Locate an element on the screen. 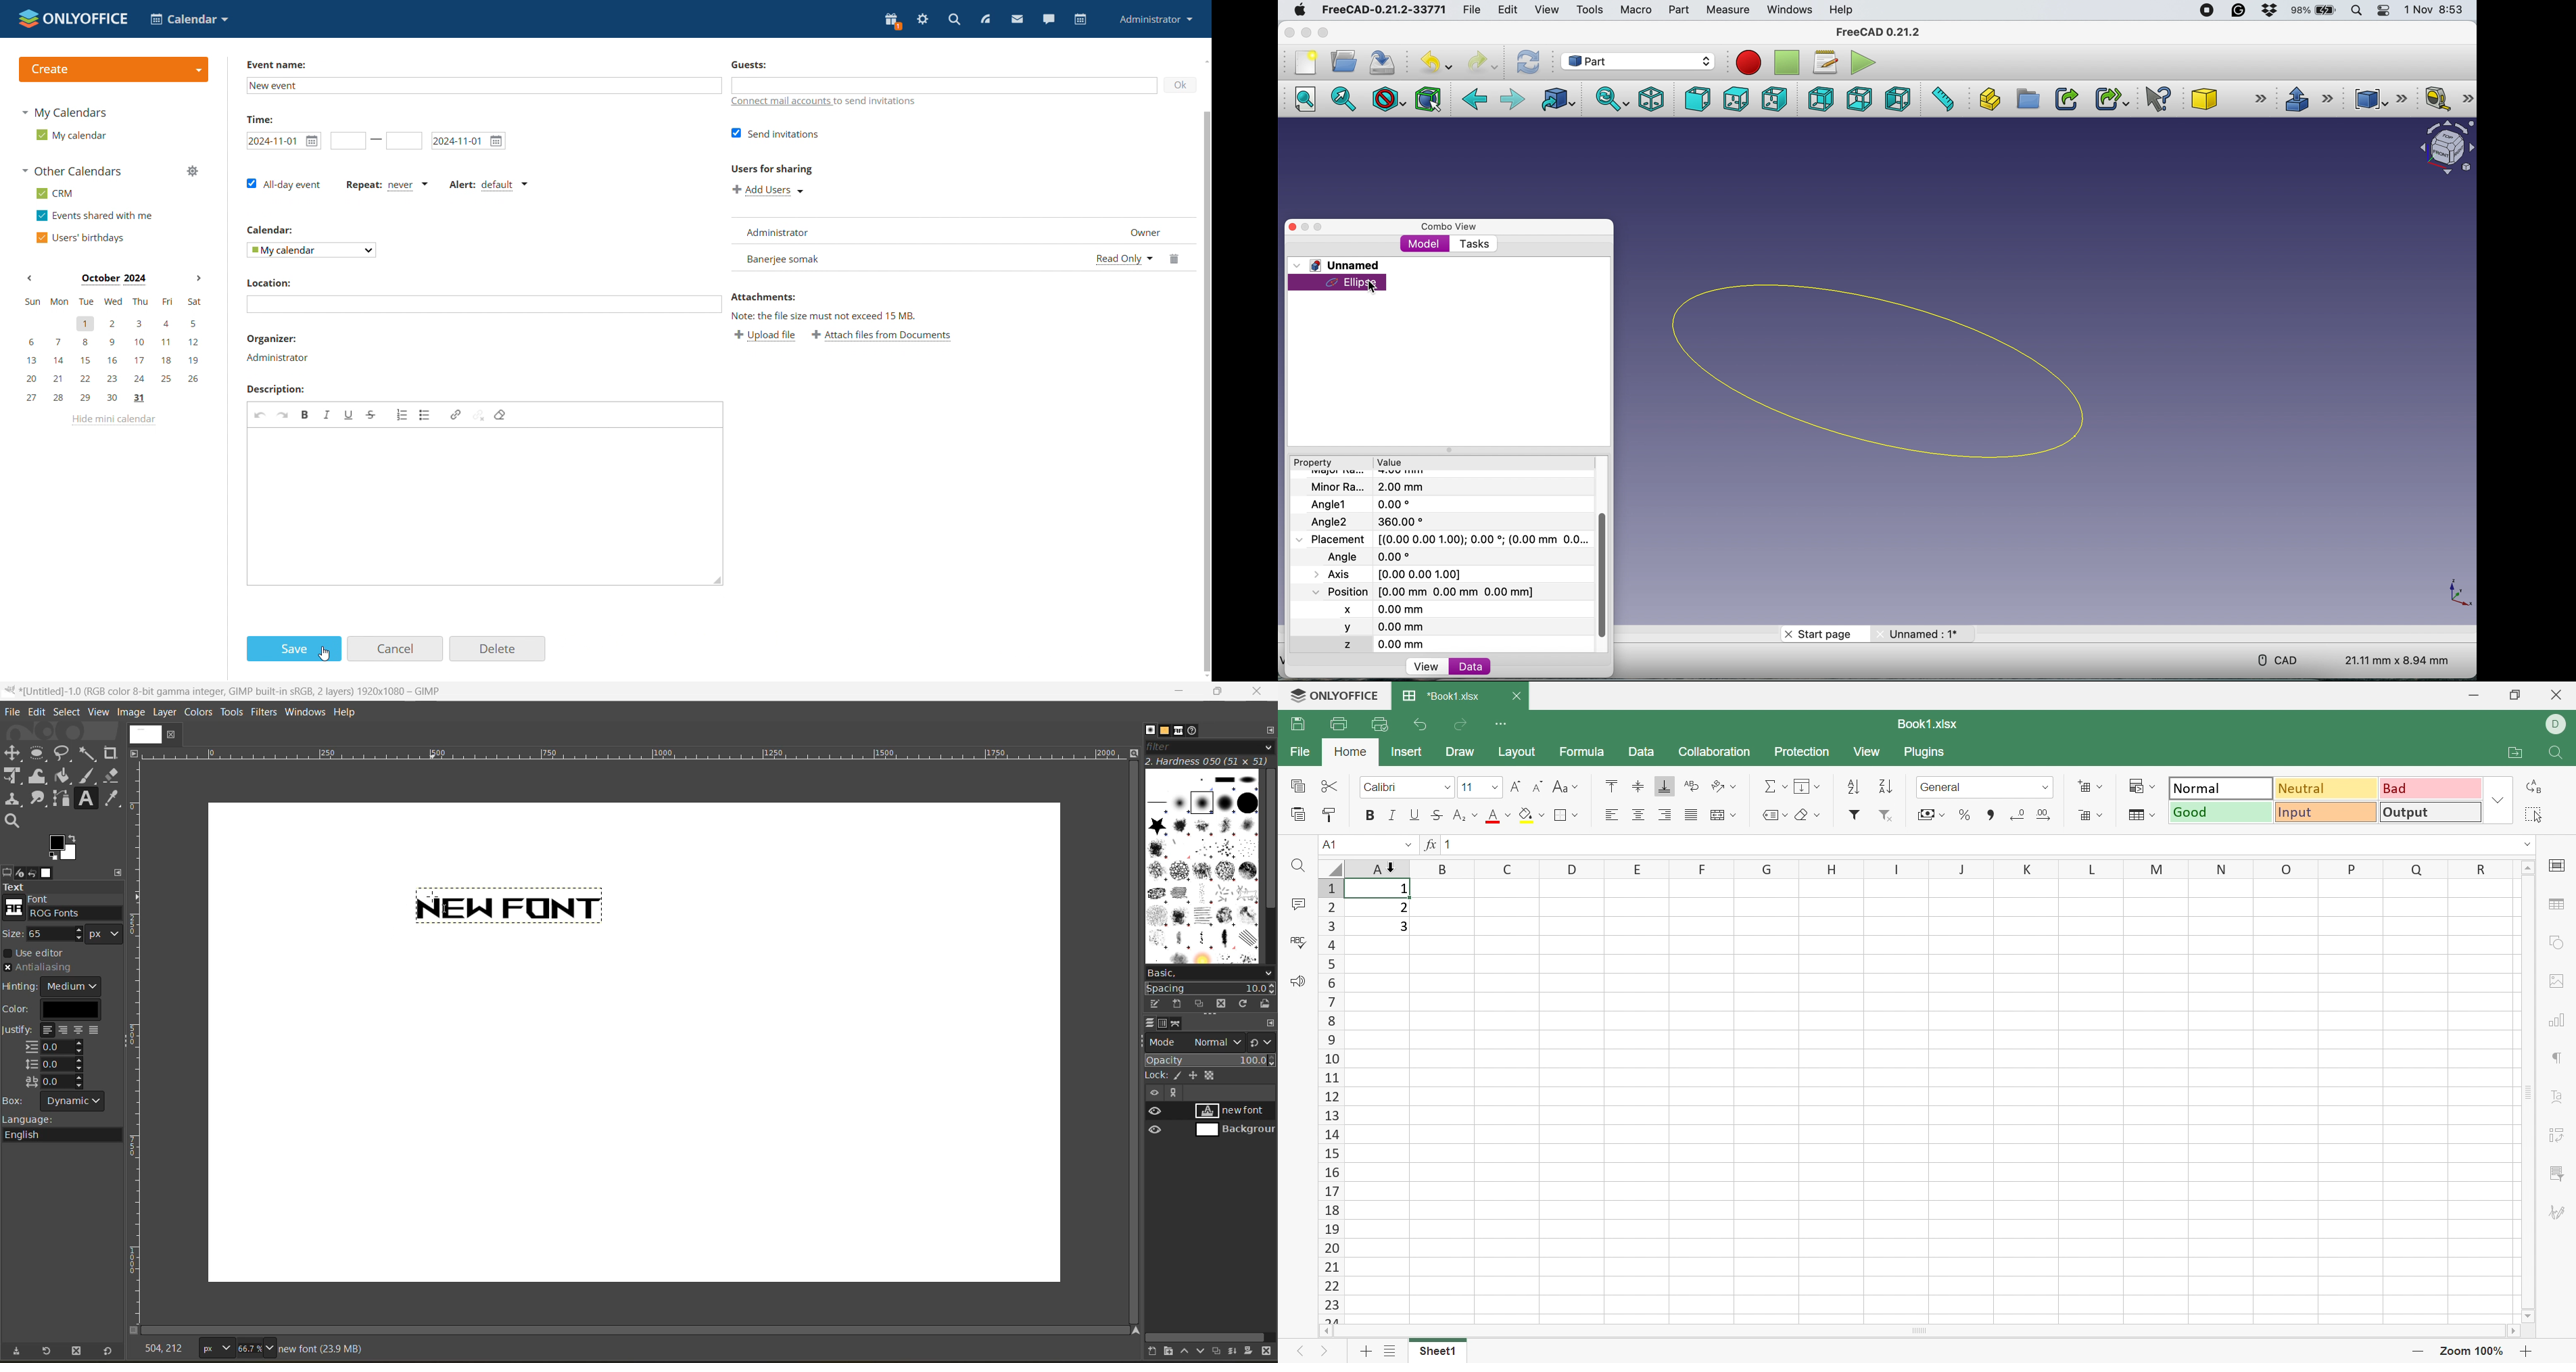  y is located at coordinates (1368, 627).